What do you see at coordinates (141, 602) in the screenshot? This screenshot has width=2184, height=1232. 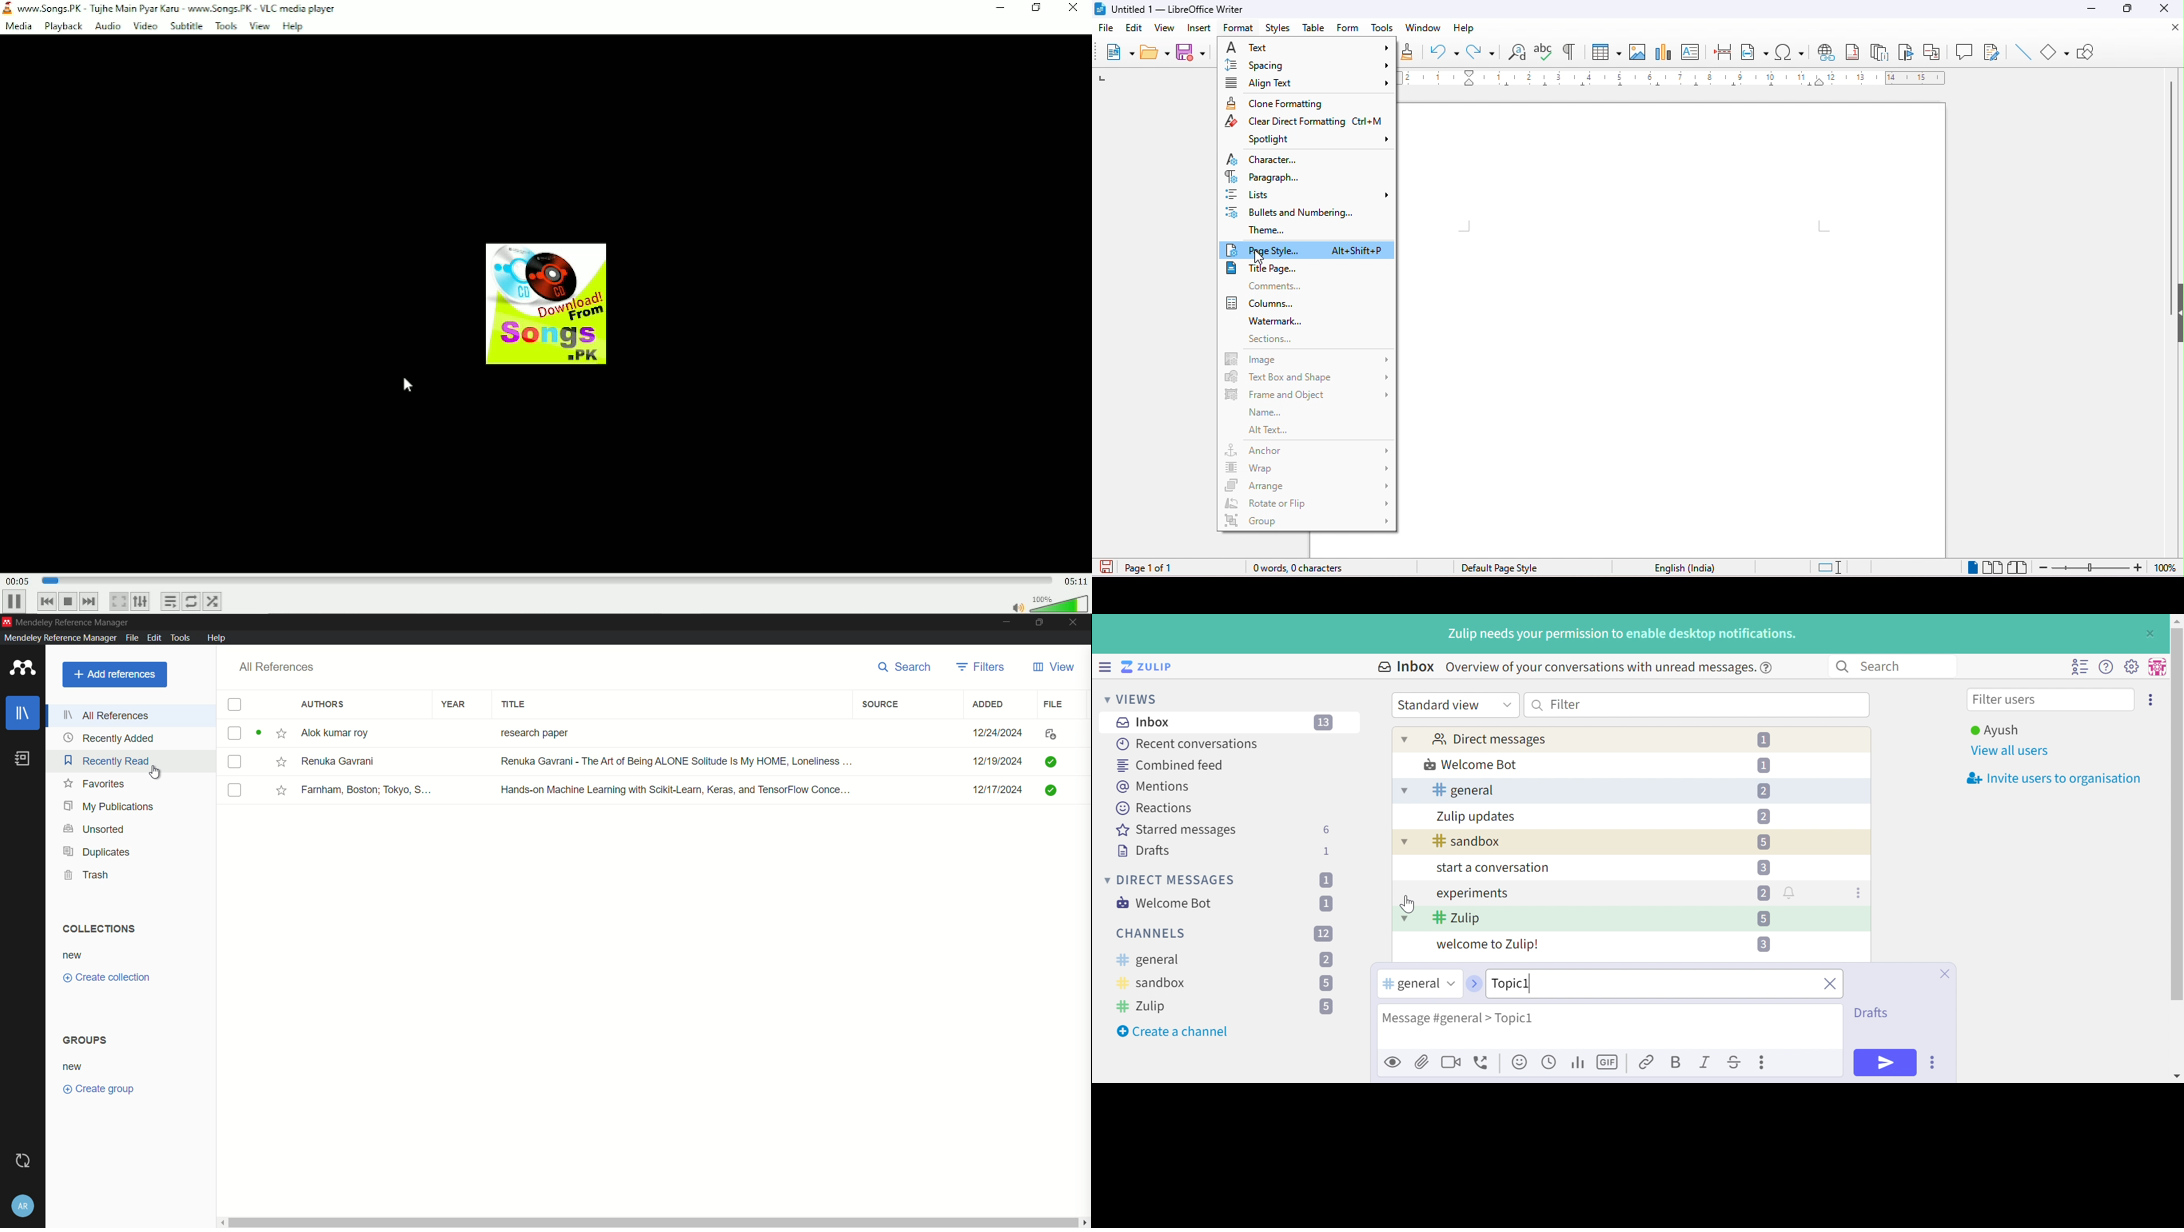 I see `Show extended settings` at bounding box center [141, 602].